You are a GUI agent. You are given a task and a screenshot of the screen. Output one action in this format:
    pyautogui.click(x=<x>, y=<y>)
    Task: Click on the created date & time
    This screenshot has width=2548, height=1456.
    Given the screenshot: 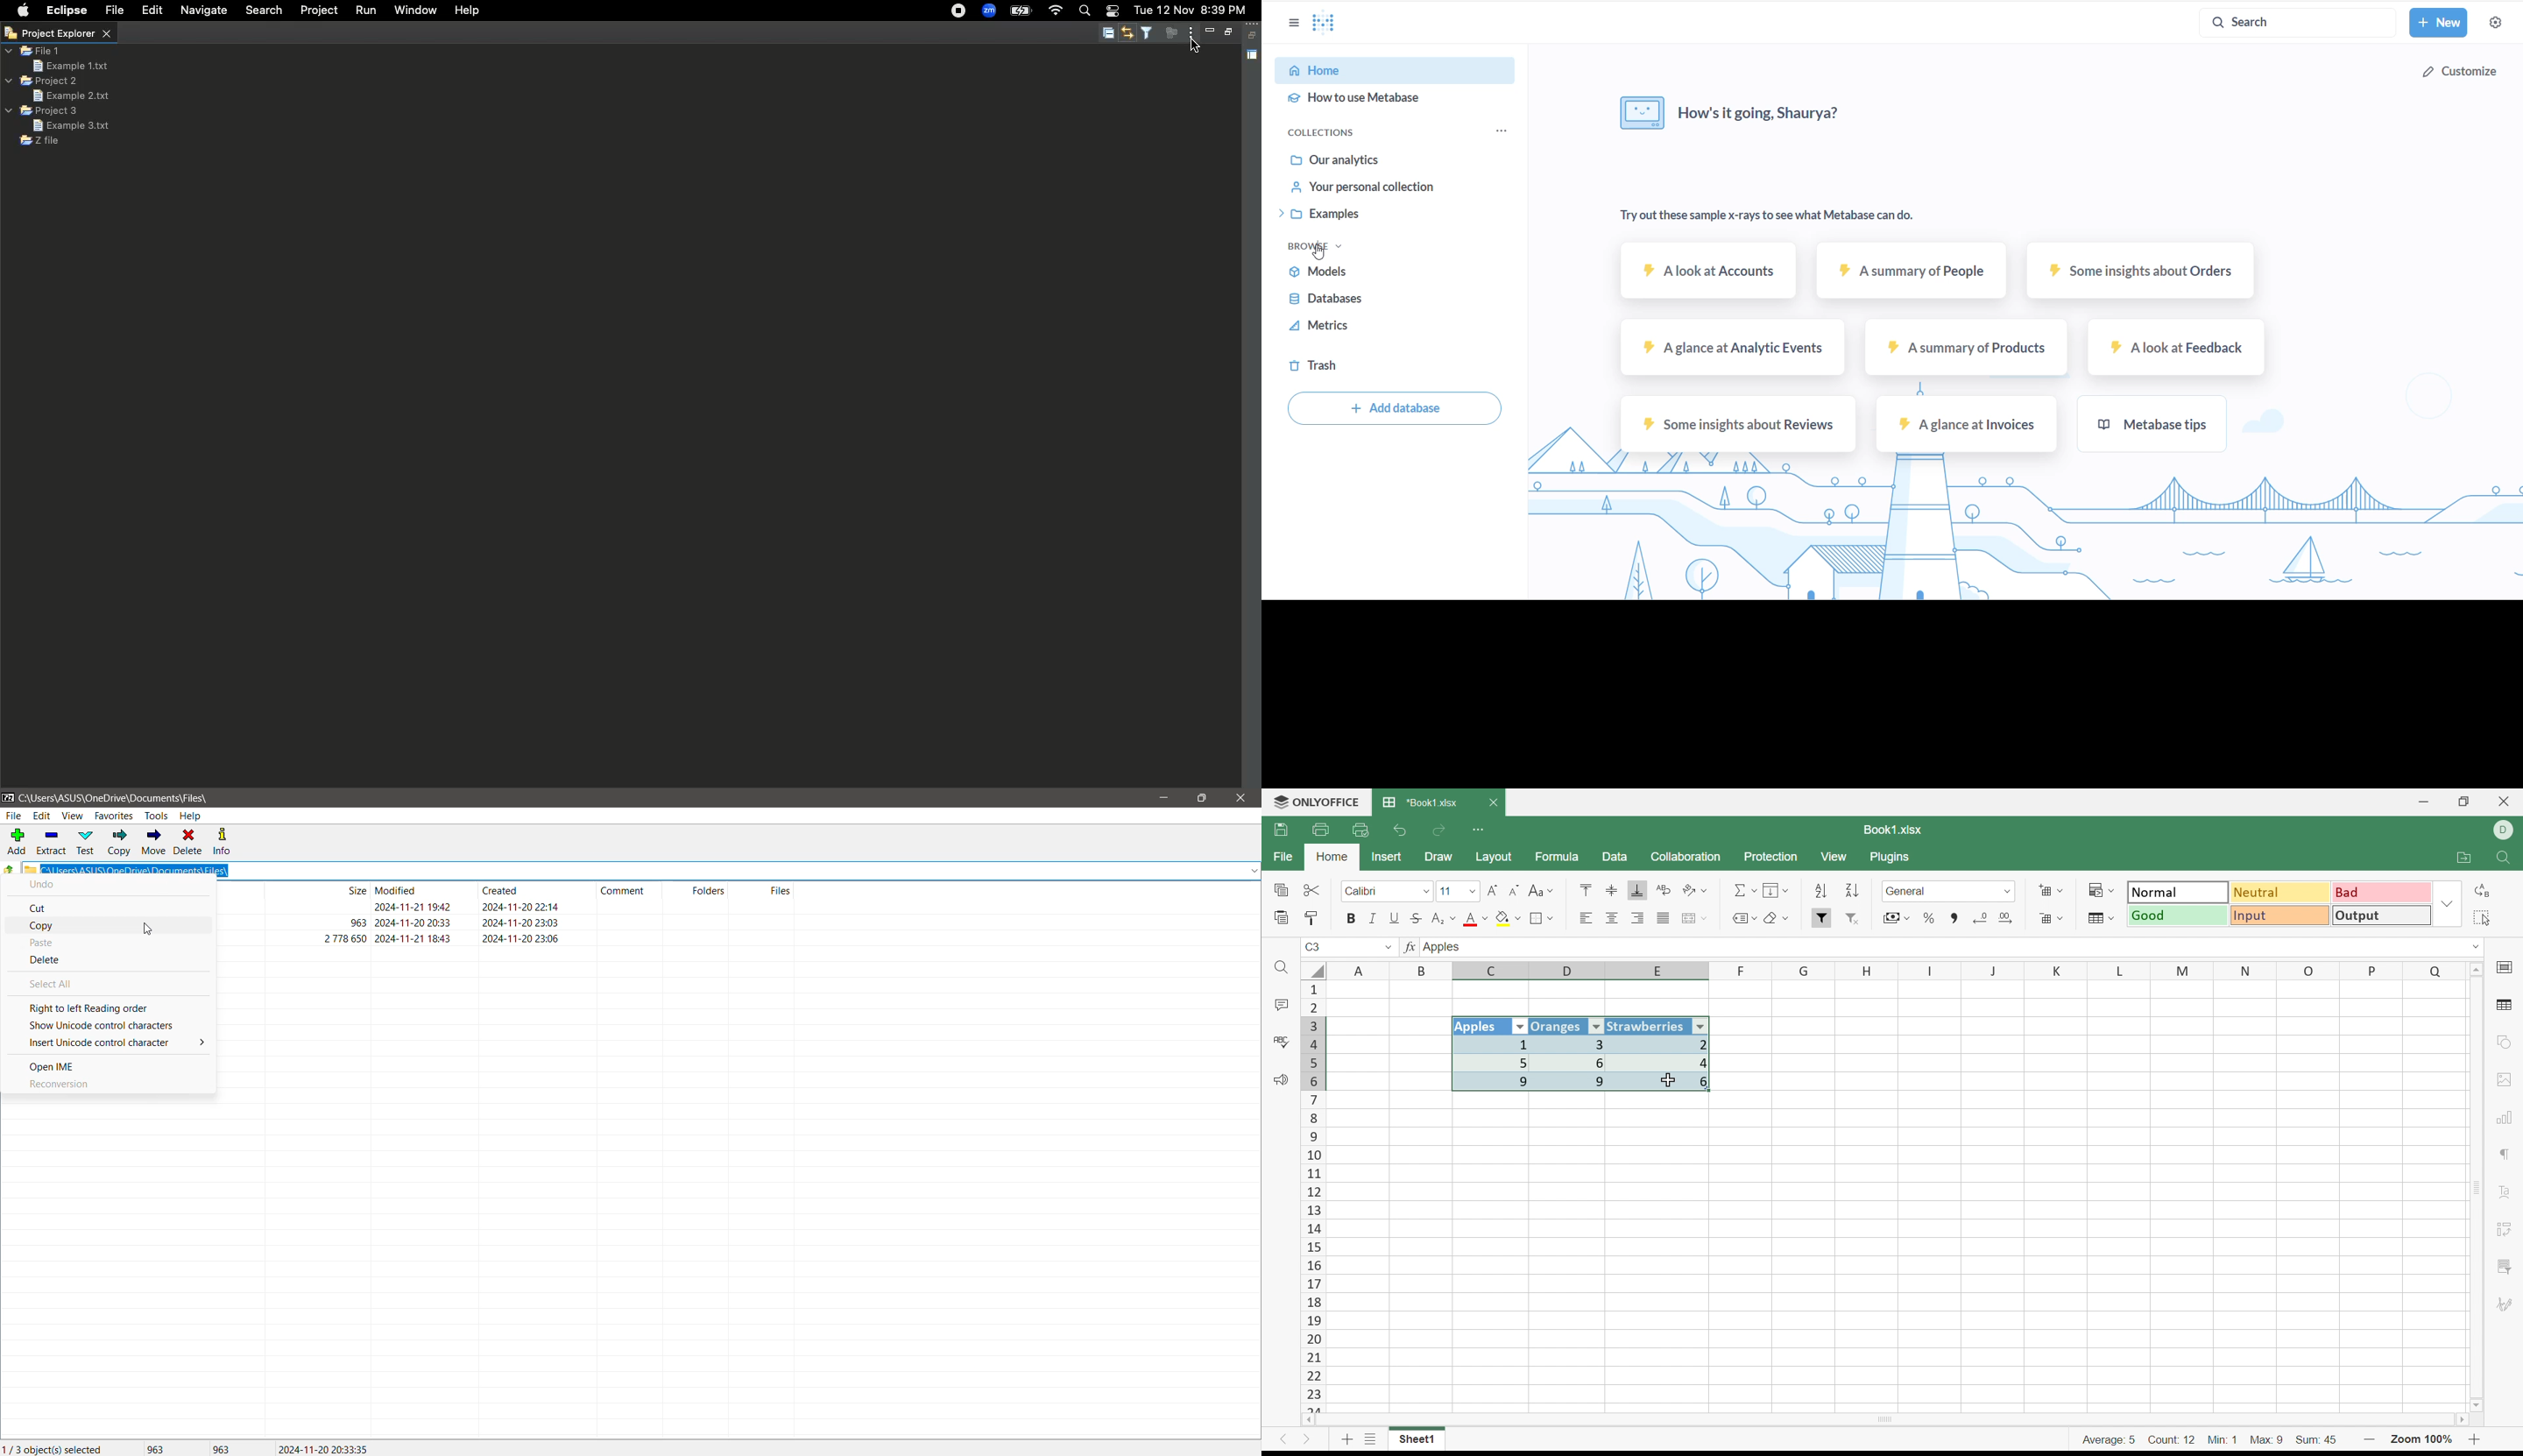 What is the action you would take?
    pyautogui.click(x=522, y=906)
    